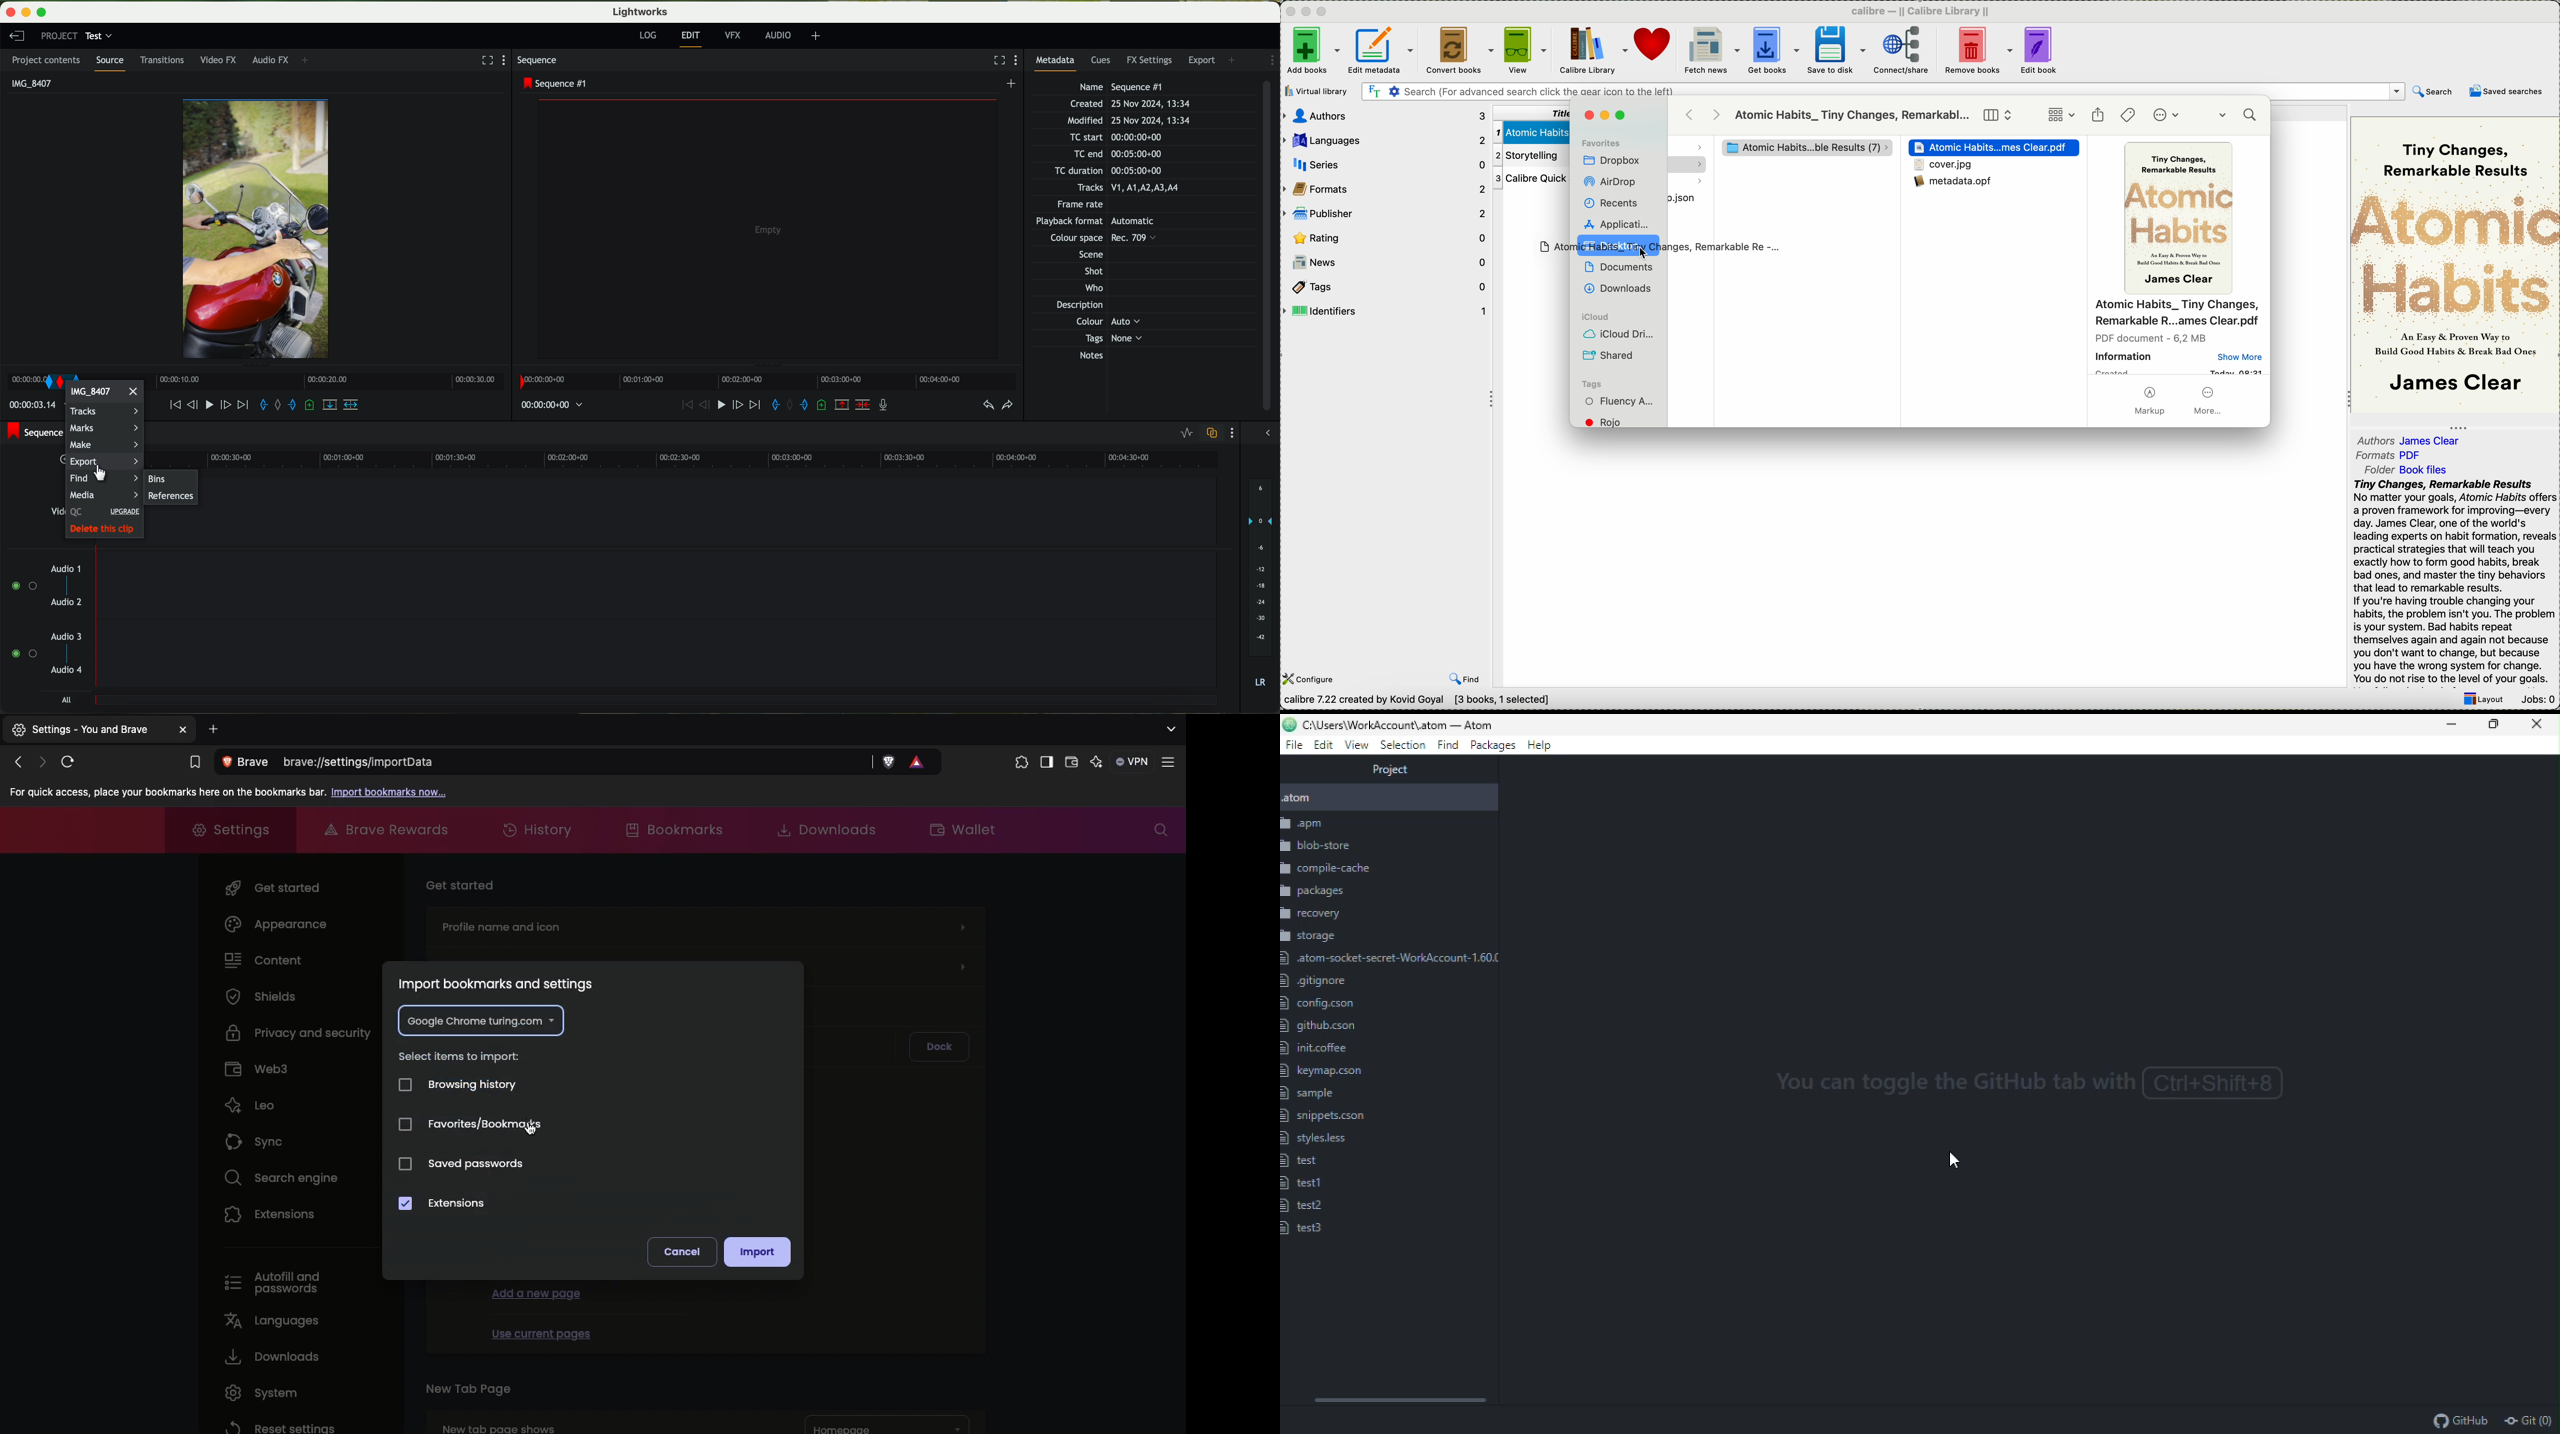  What do you see at coordinates (322, 381) in the screenshot?
I see `Timeline` at bounding box center [322, 381].